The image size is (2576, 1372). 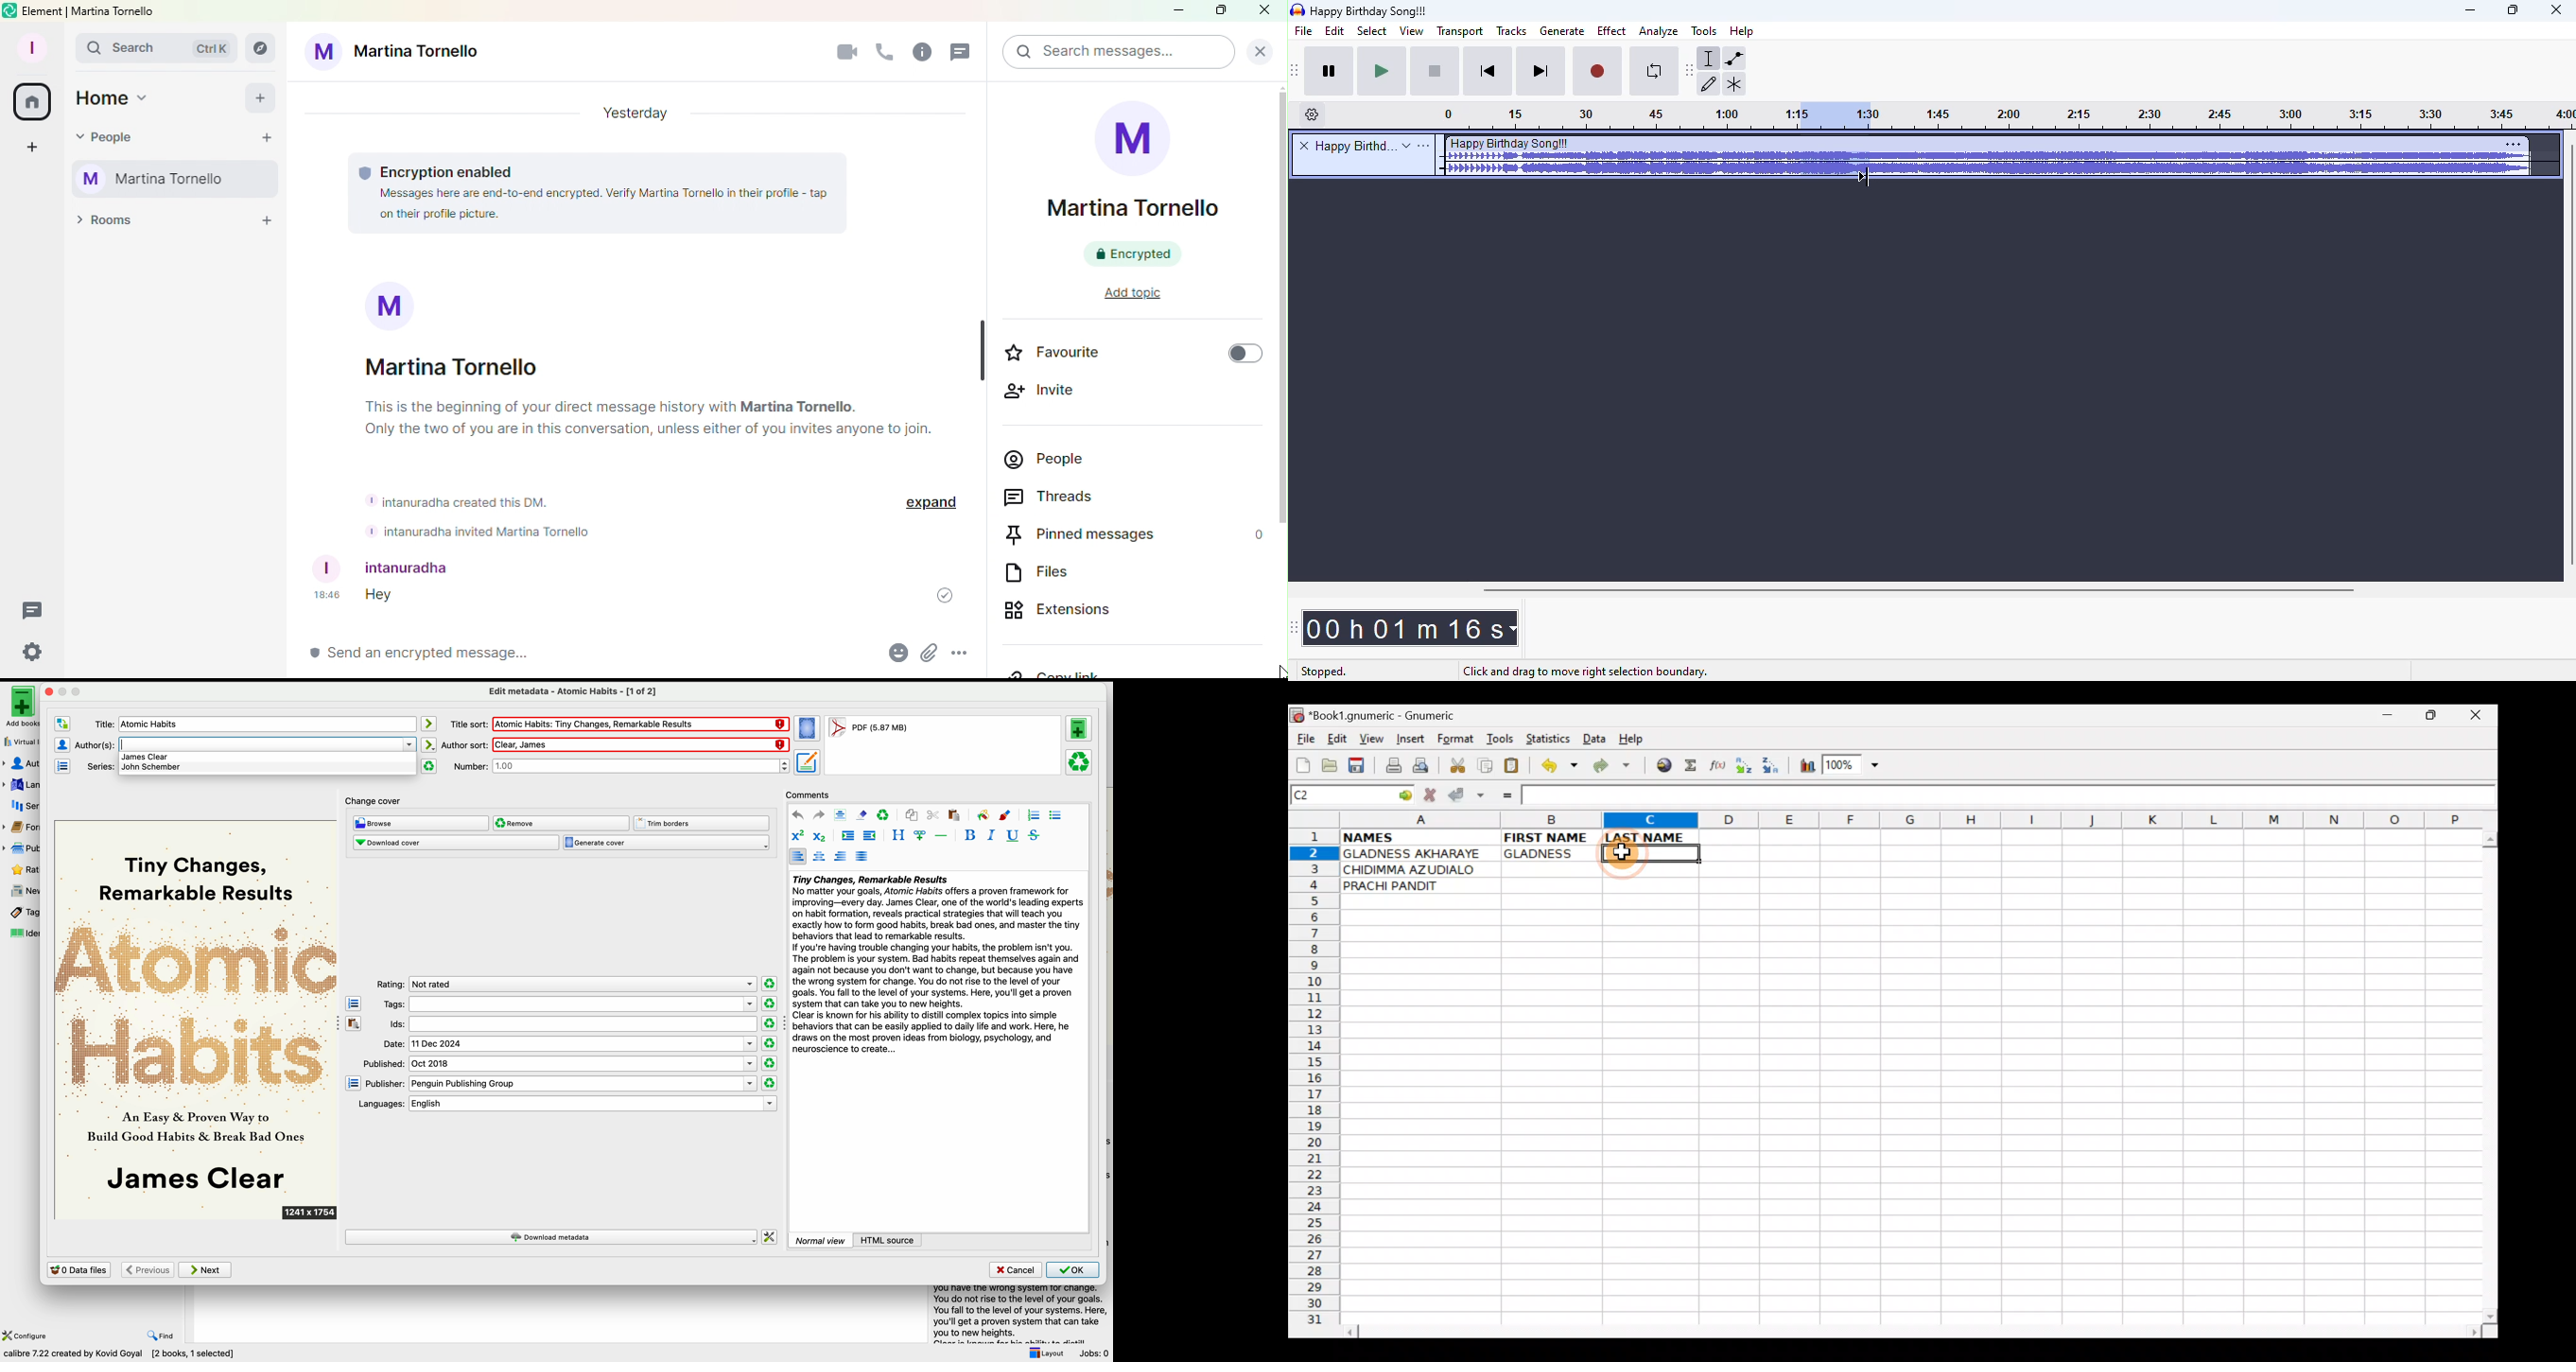 What do you see at coordinates (1436, 73) in the screenshot?
I see `stop` at bounding box center [1436, 73].